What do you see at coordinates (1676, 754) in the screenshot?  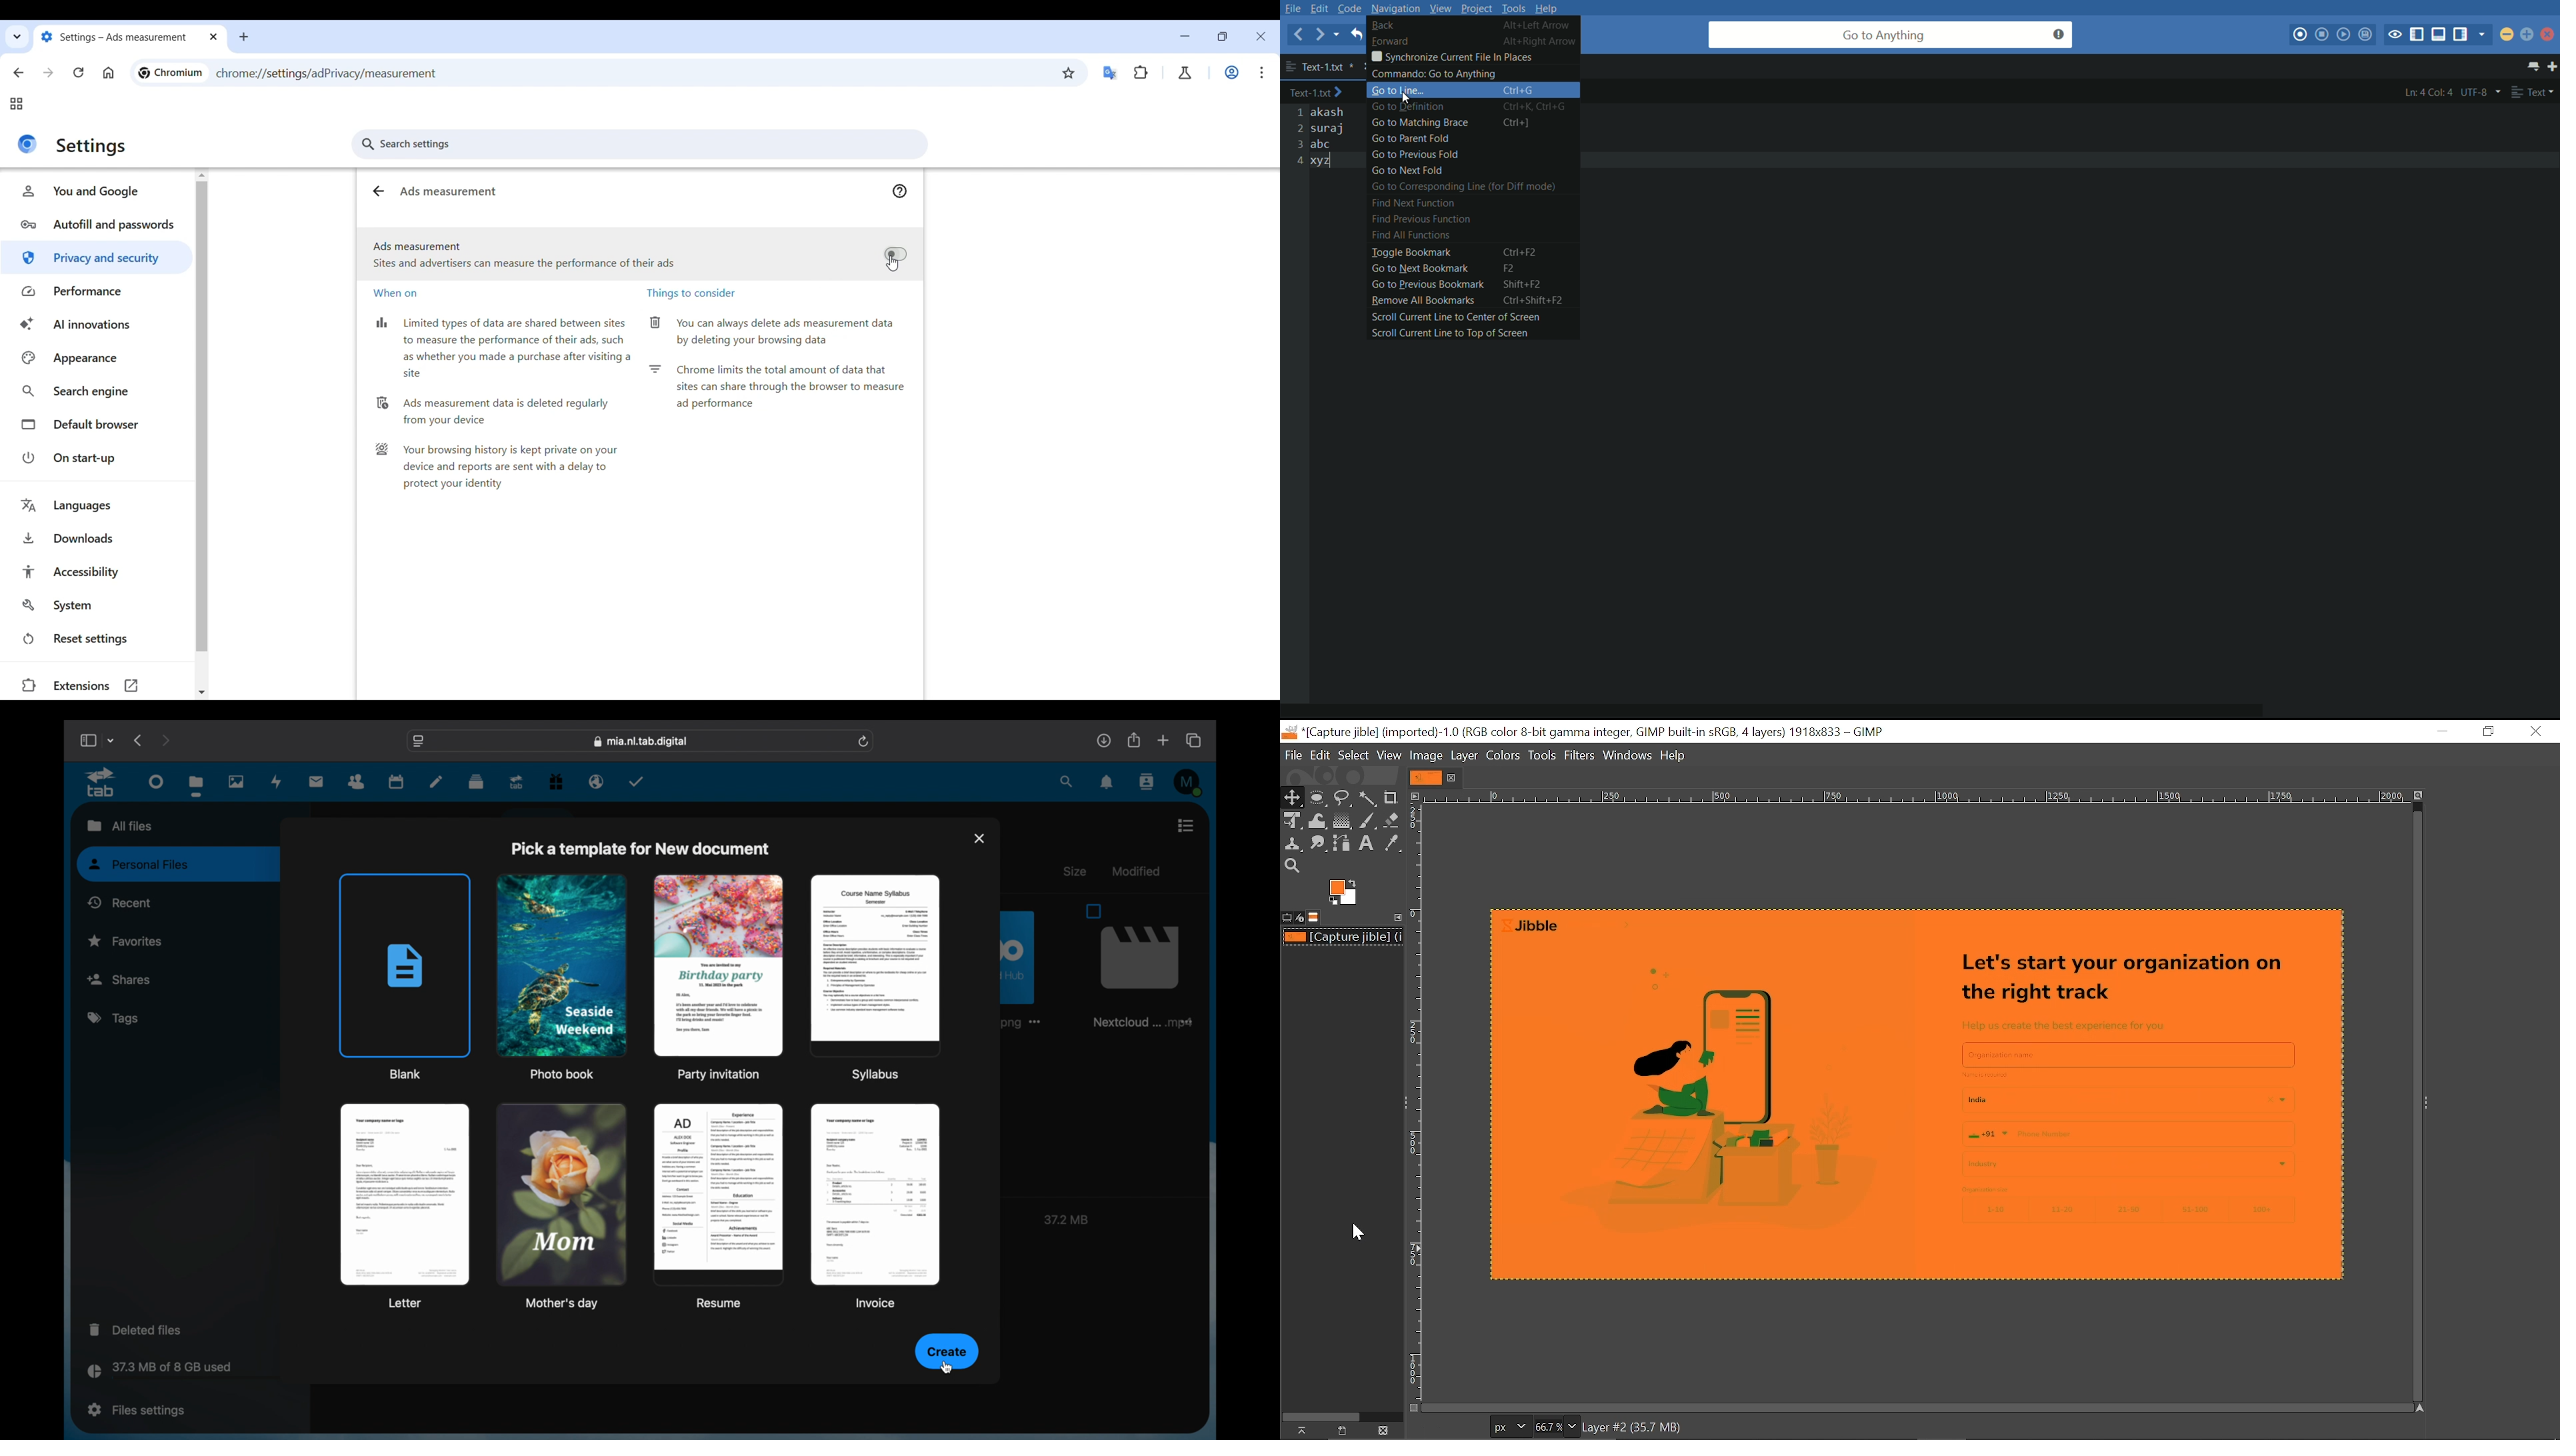 I see `Help` at bounding box center [1676, 754].